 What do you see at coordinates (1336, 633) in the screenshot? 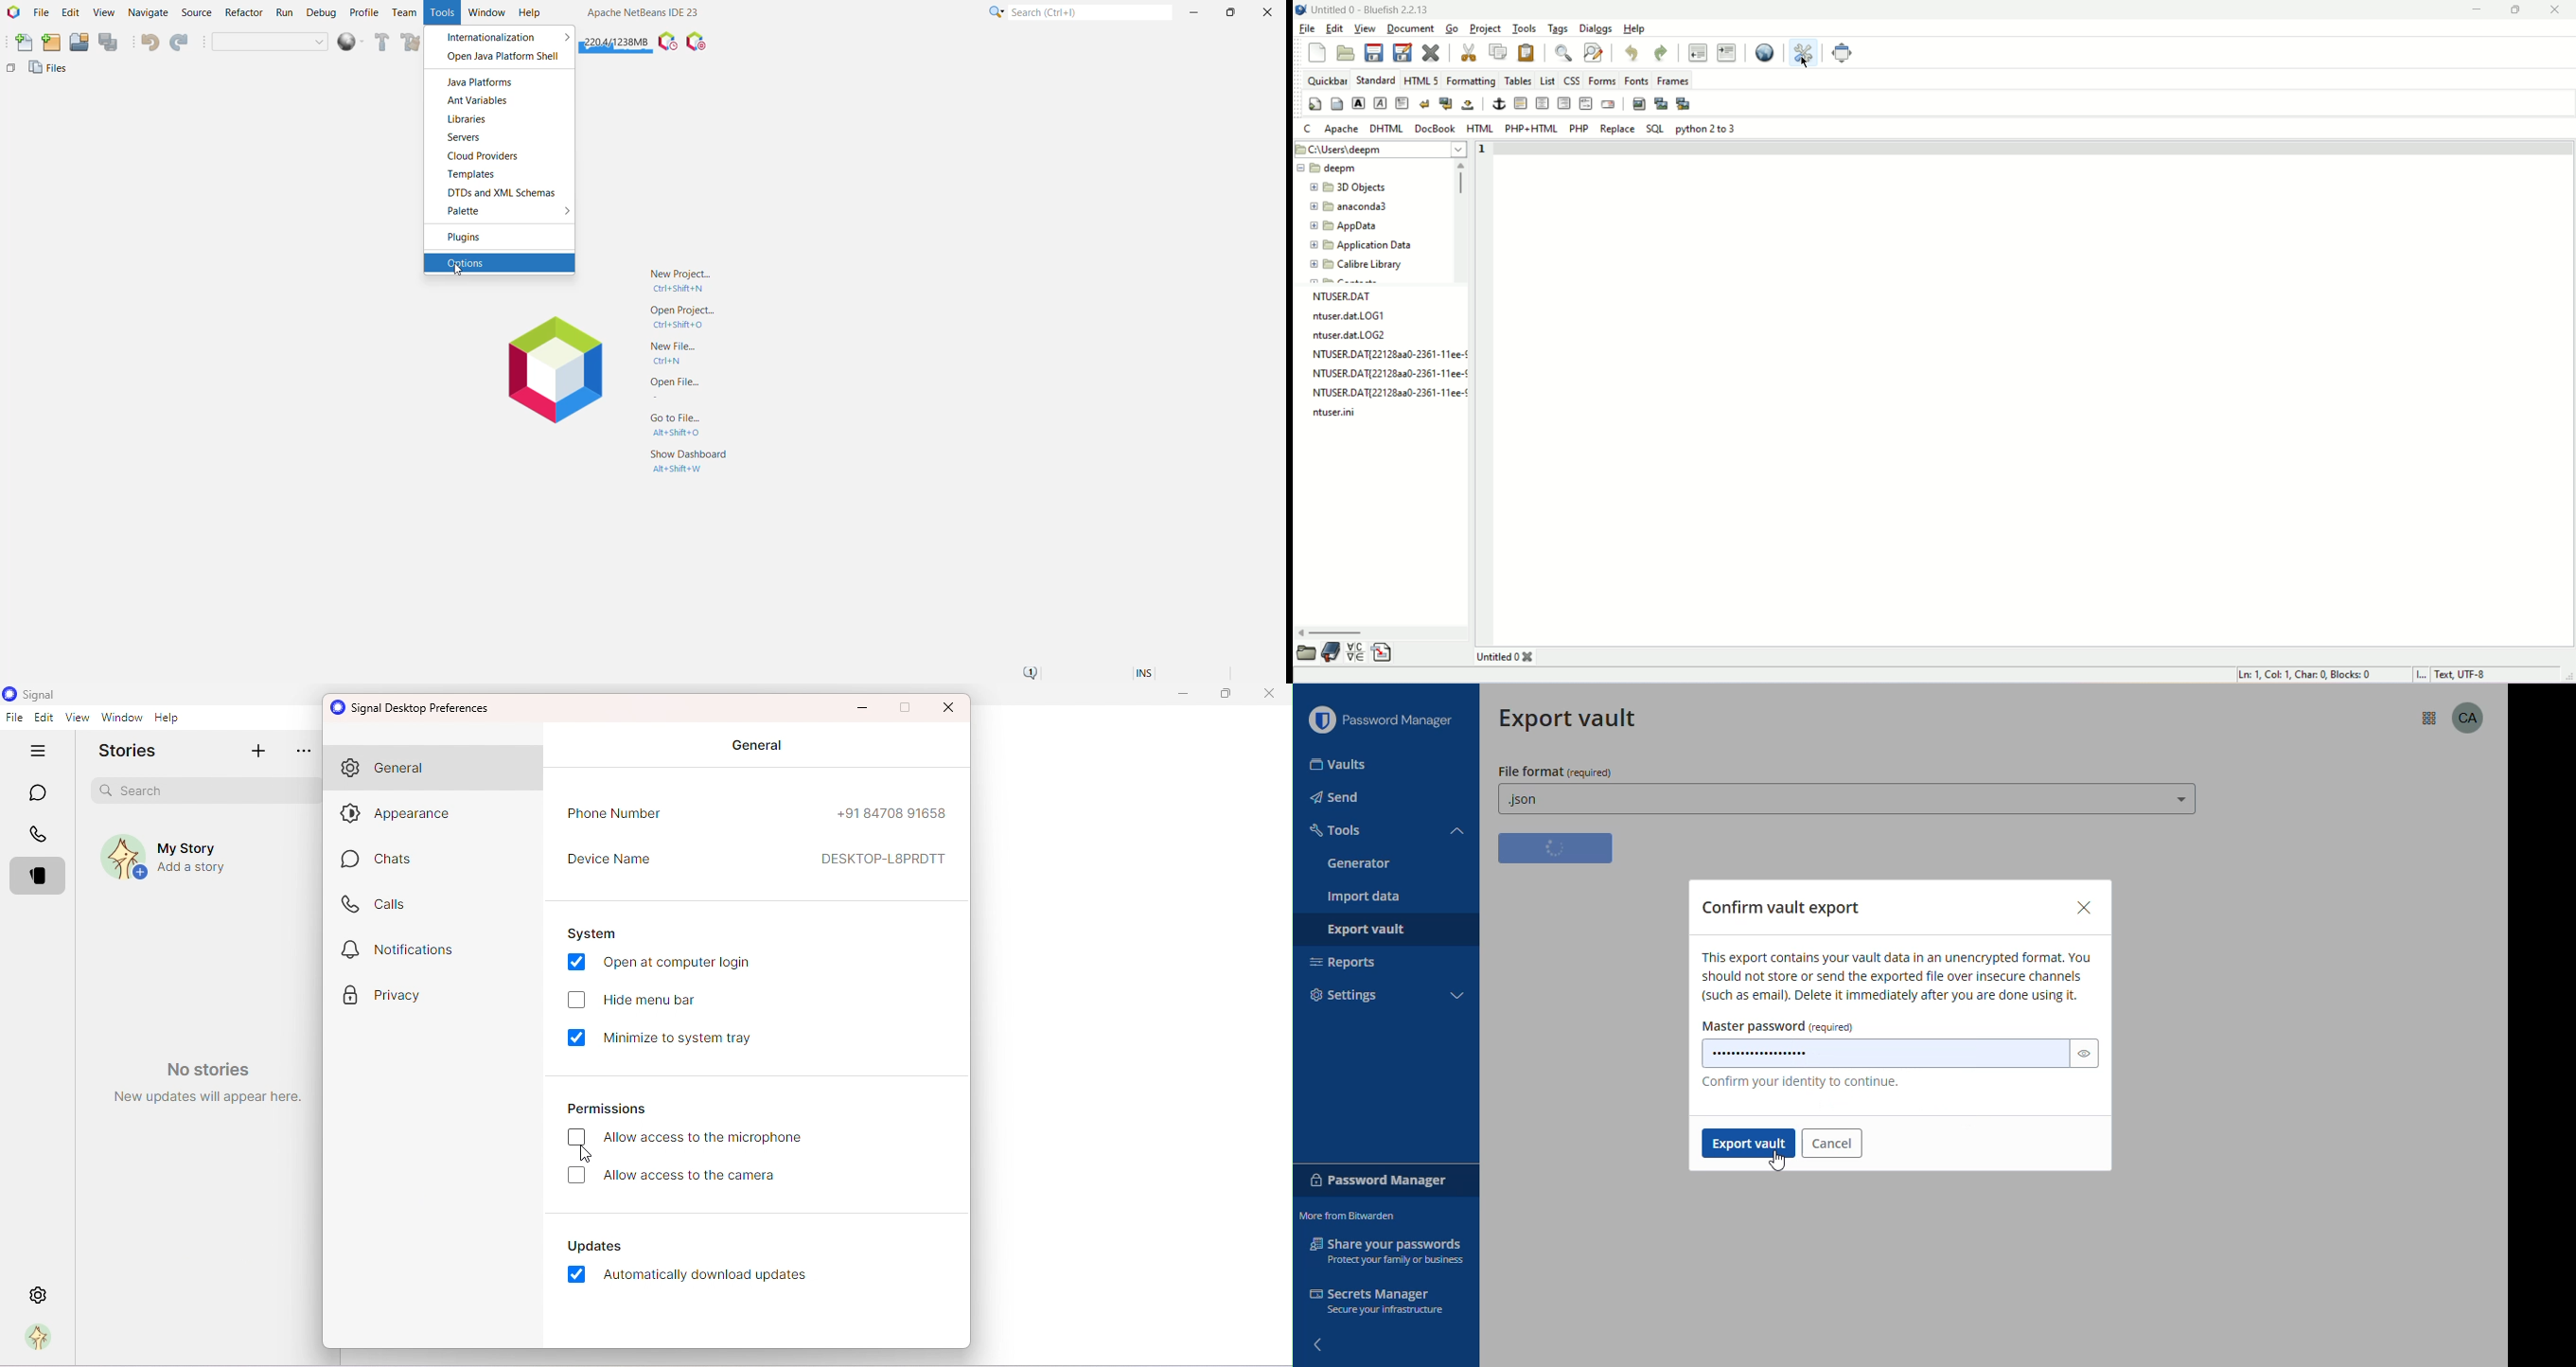
I see `horizontal scroll bar` at bounding box center [1336, 633].